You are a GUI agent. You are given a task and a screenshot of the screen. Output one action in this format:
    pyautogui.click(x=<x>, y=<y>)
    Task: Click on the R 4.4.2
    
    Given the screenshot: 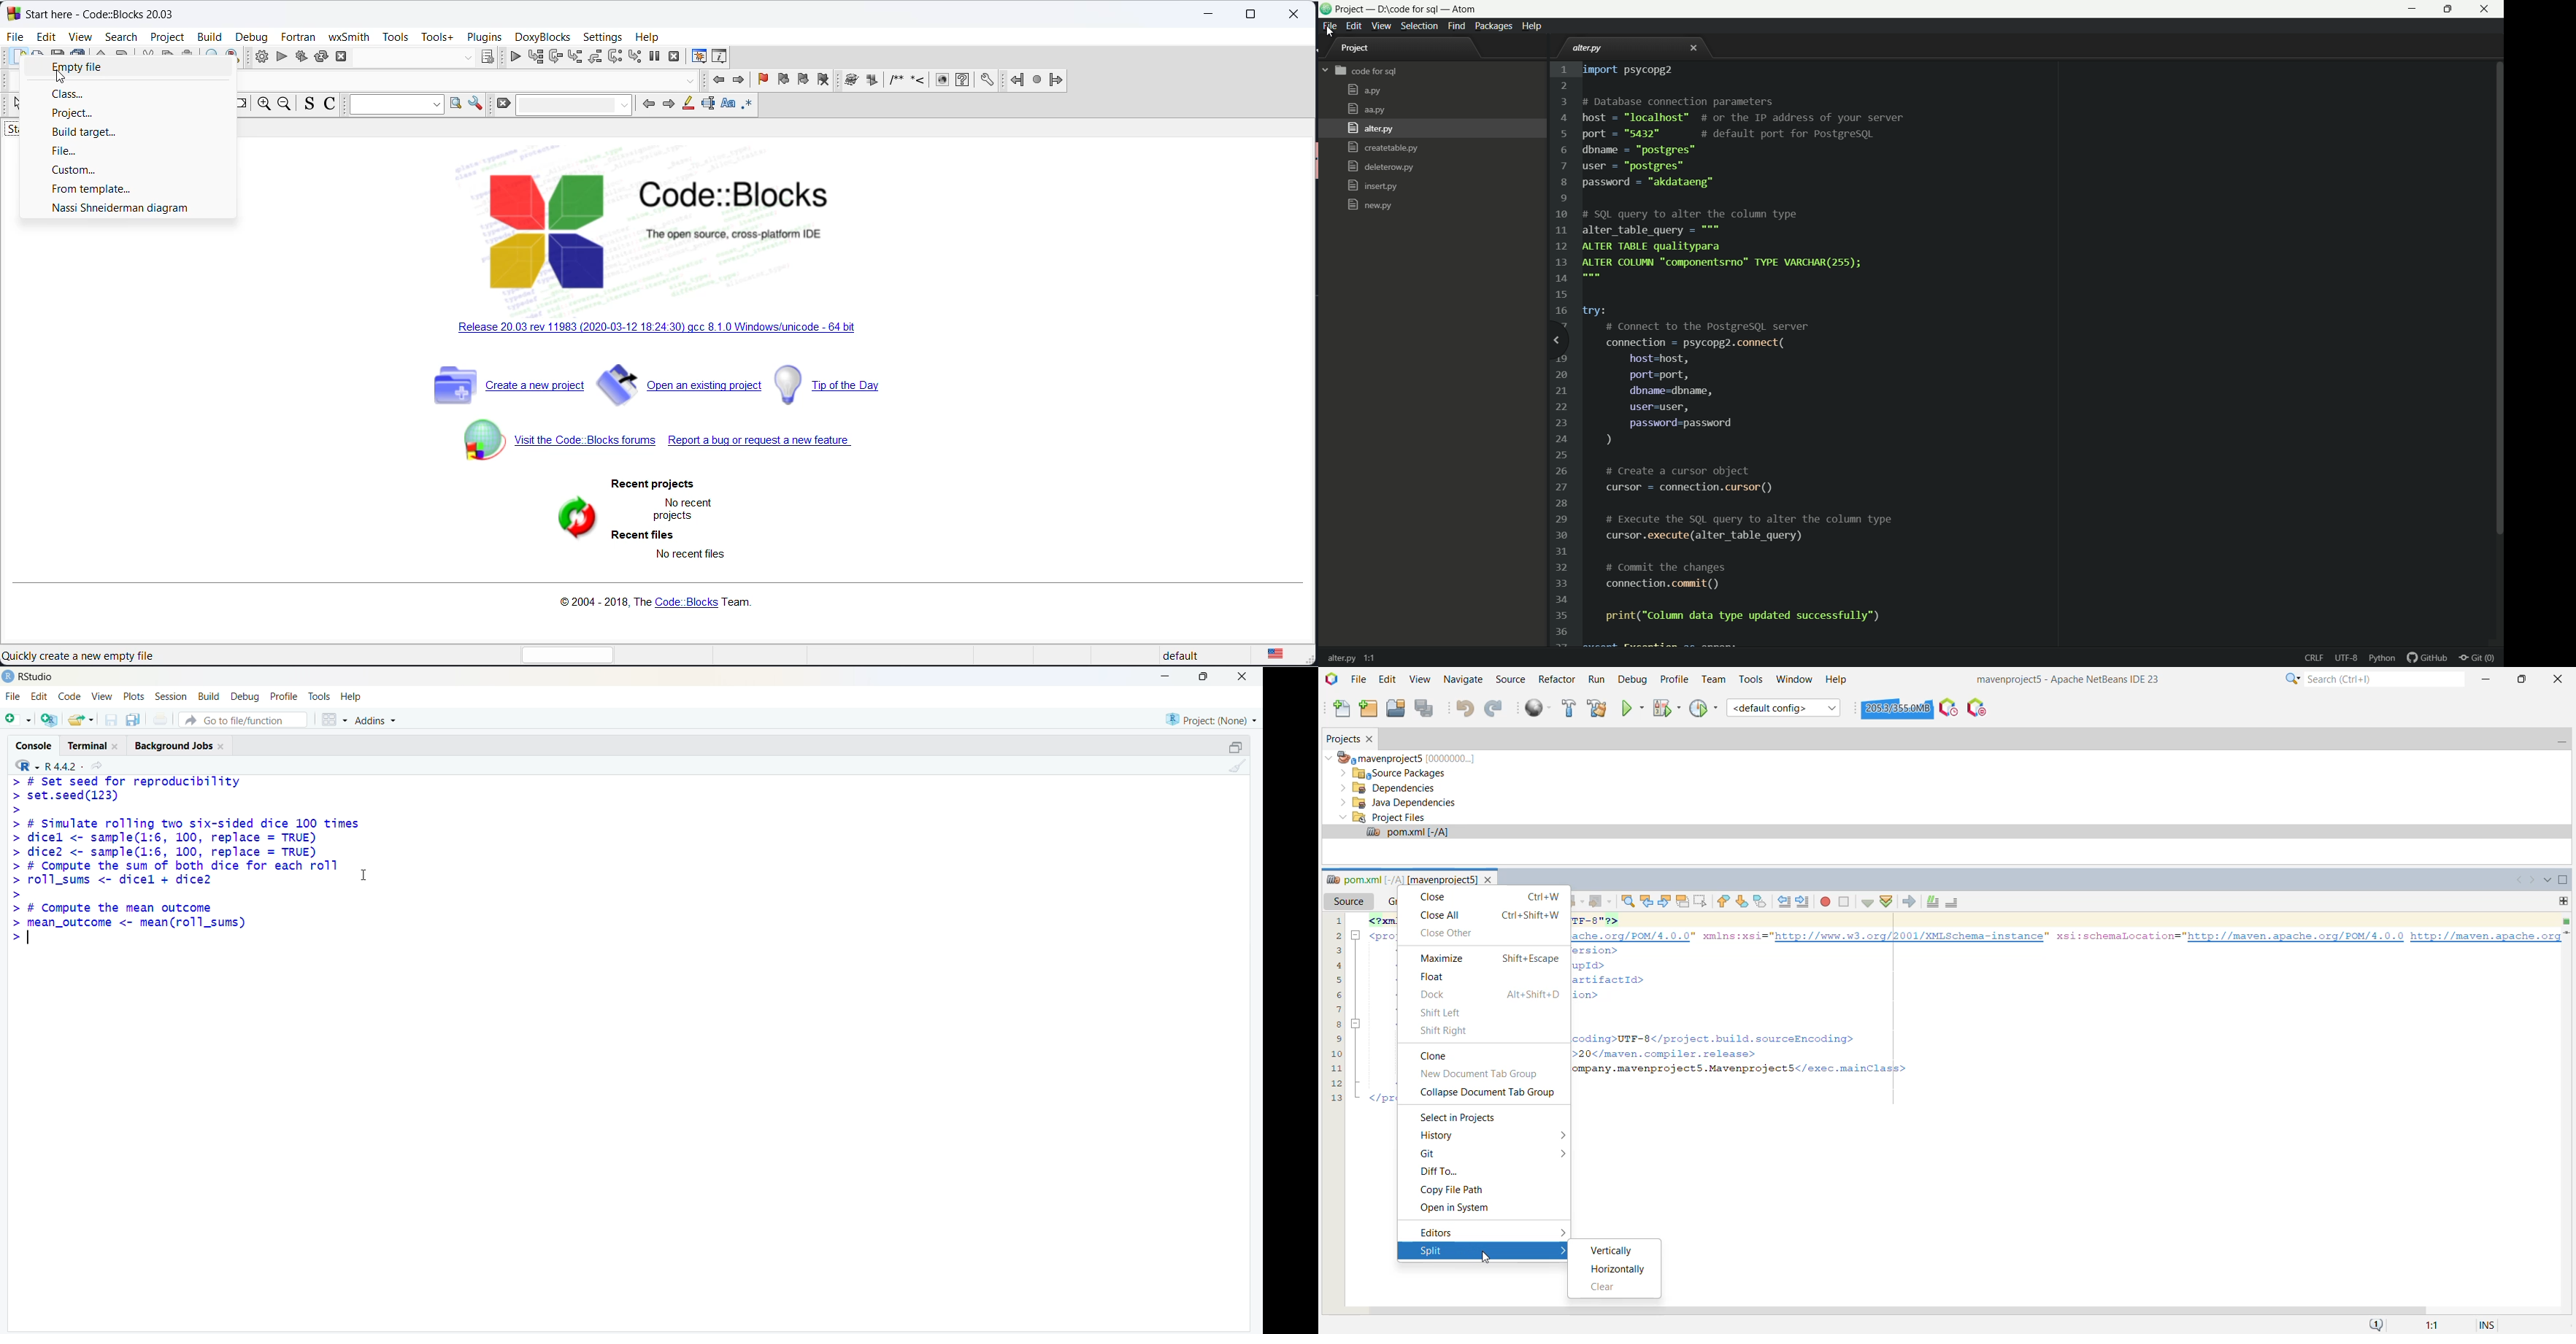 What is the action you would take?
    pyautogui.click(x=64, y=767)
    